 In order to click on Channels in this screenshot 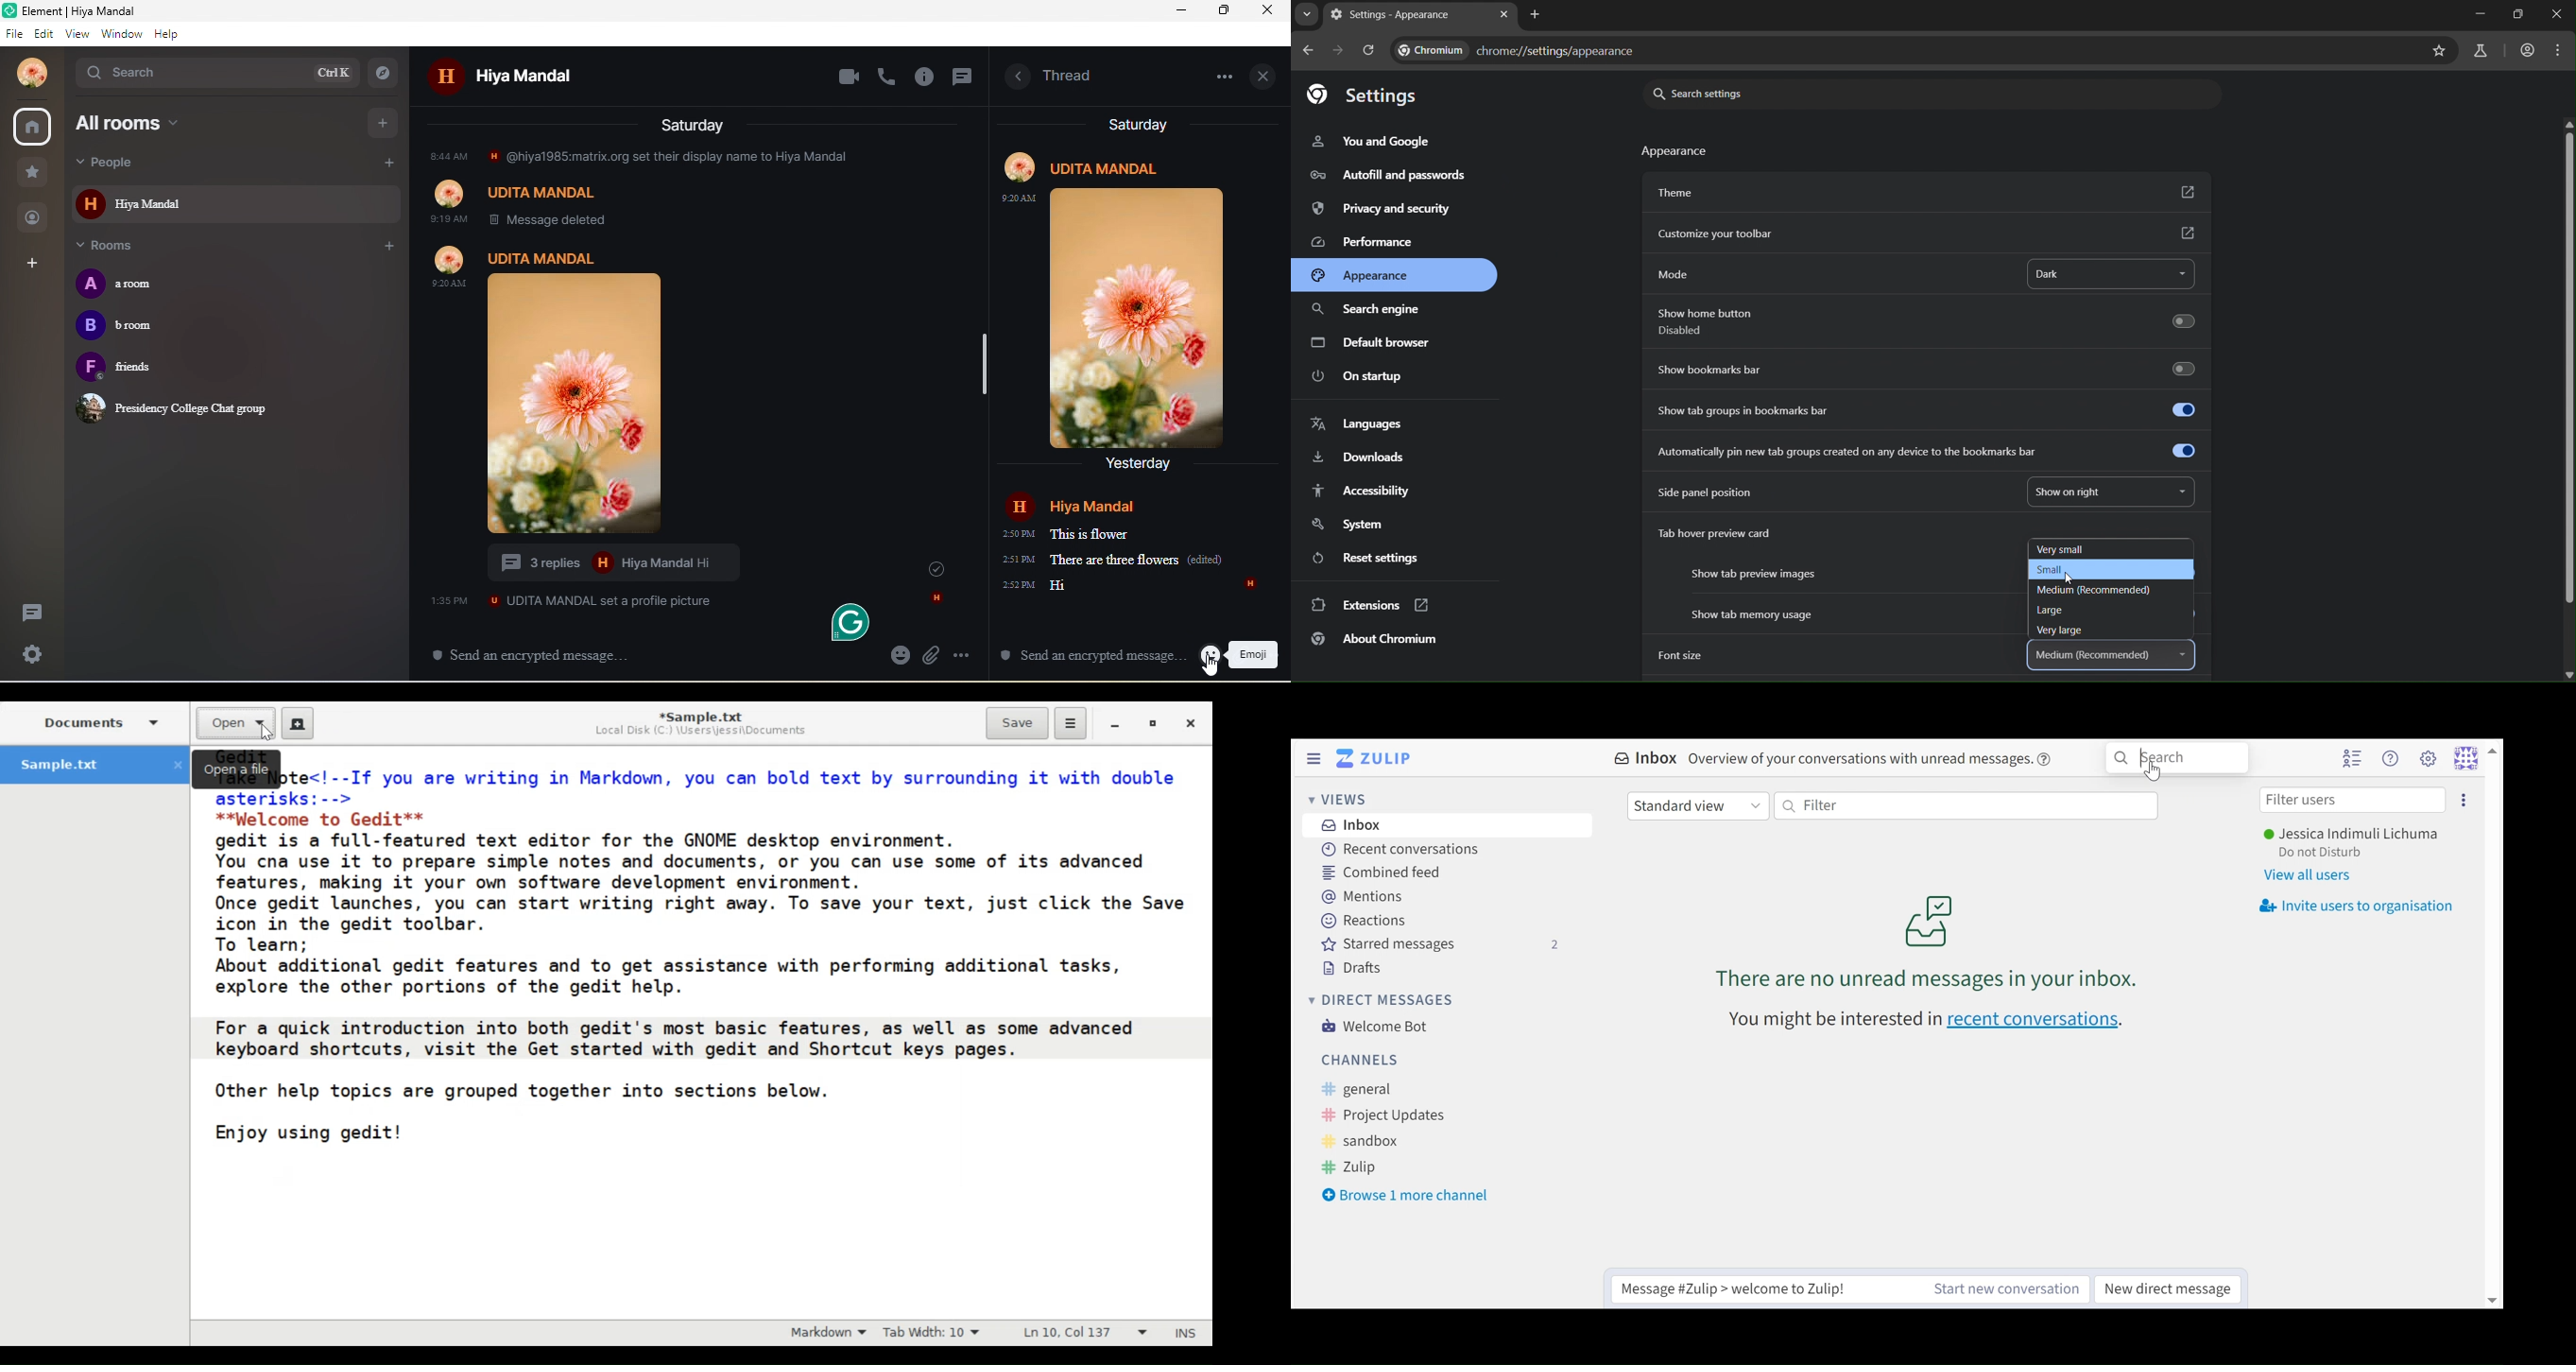, I will do `click(1360, 1060)`.